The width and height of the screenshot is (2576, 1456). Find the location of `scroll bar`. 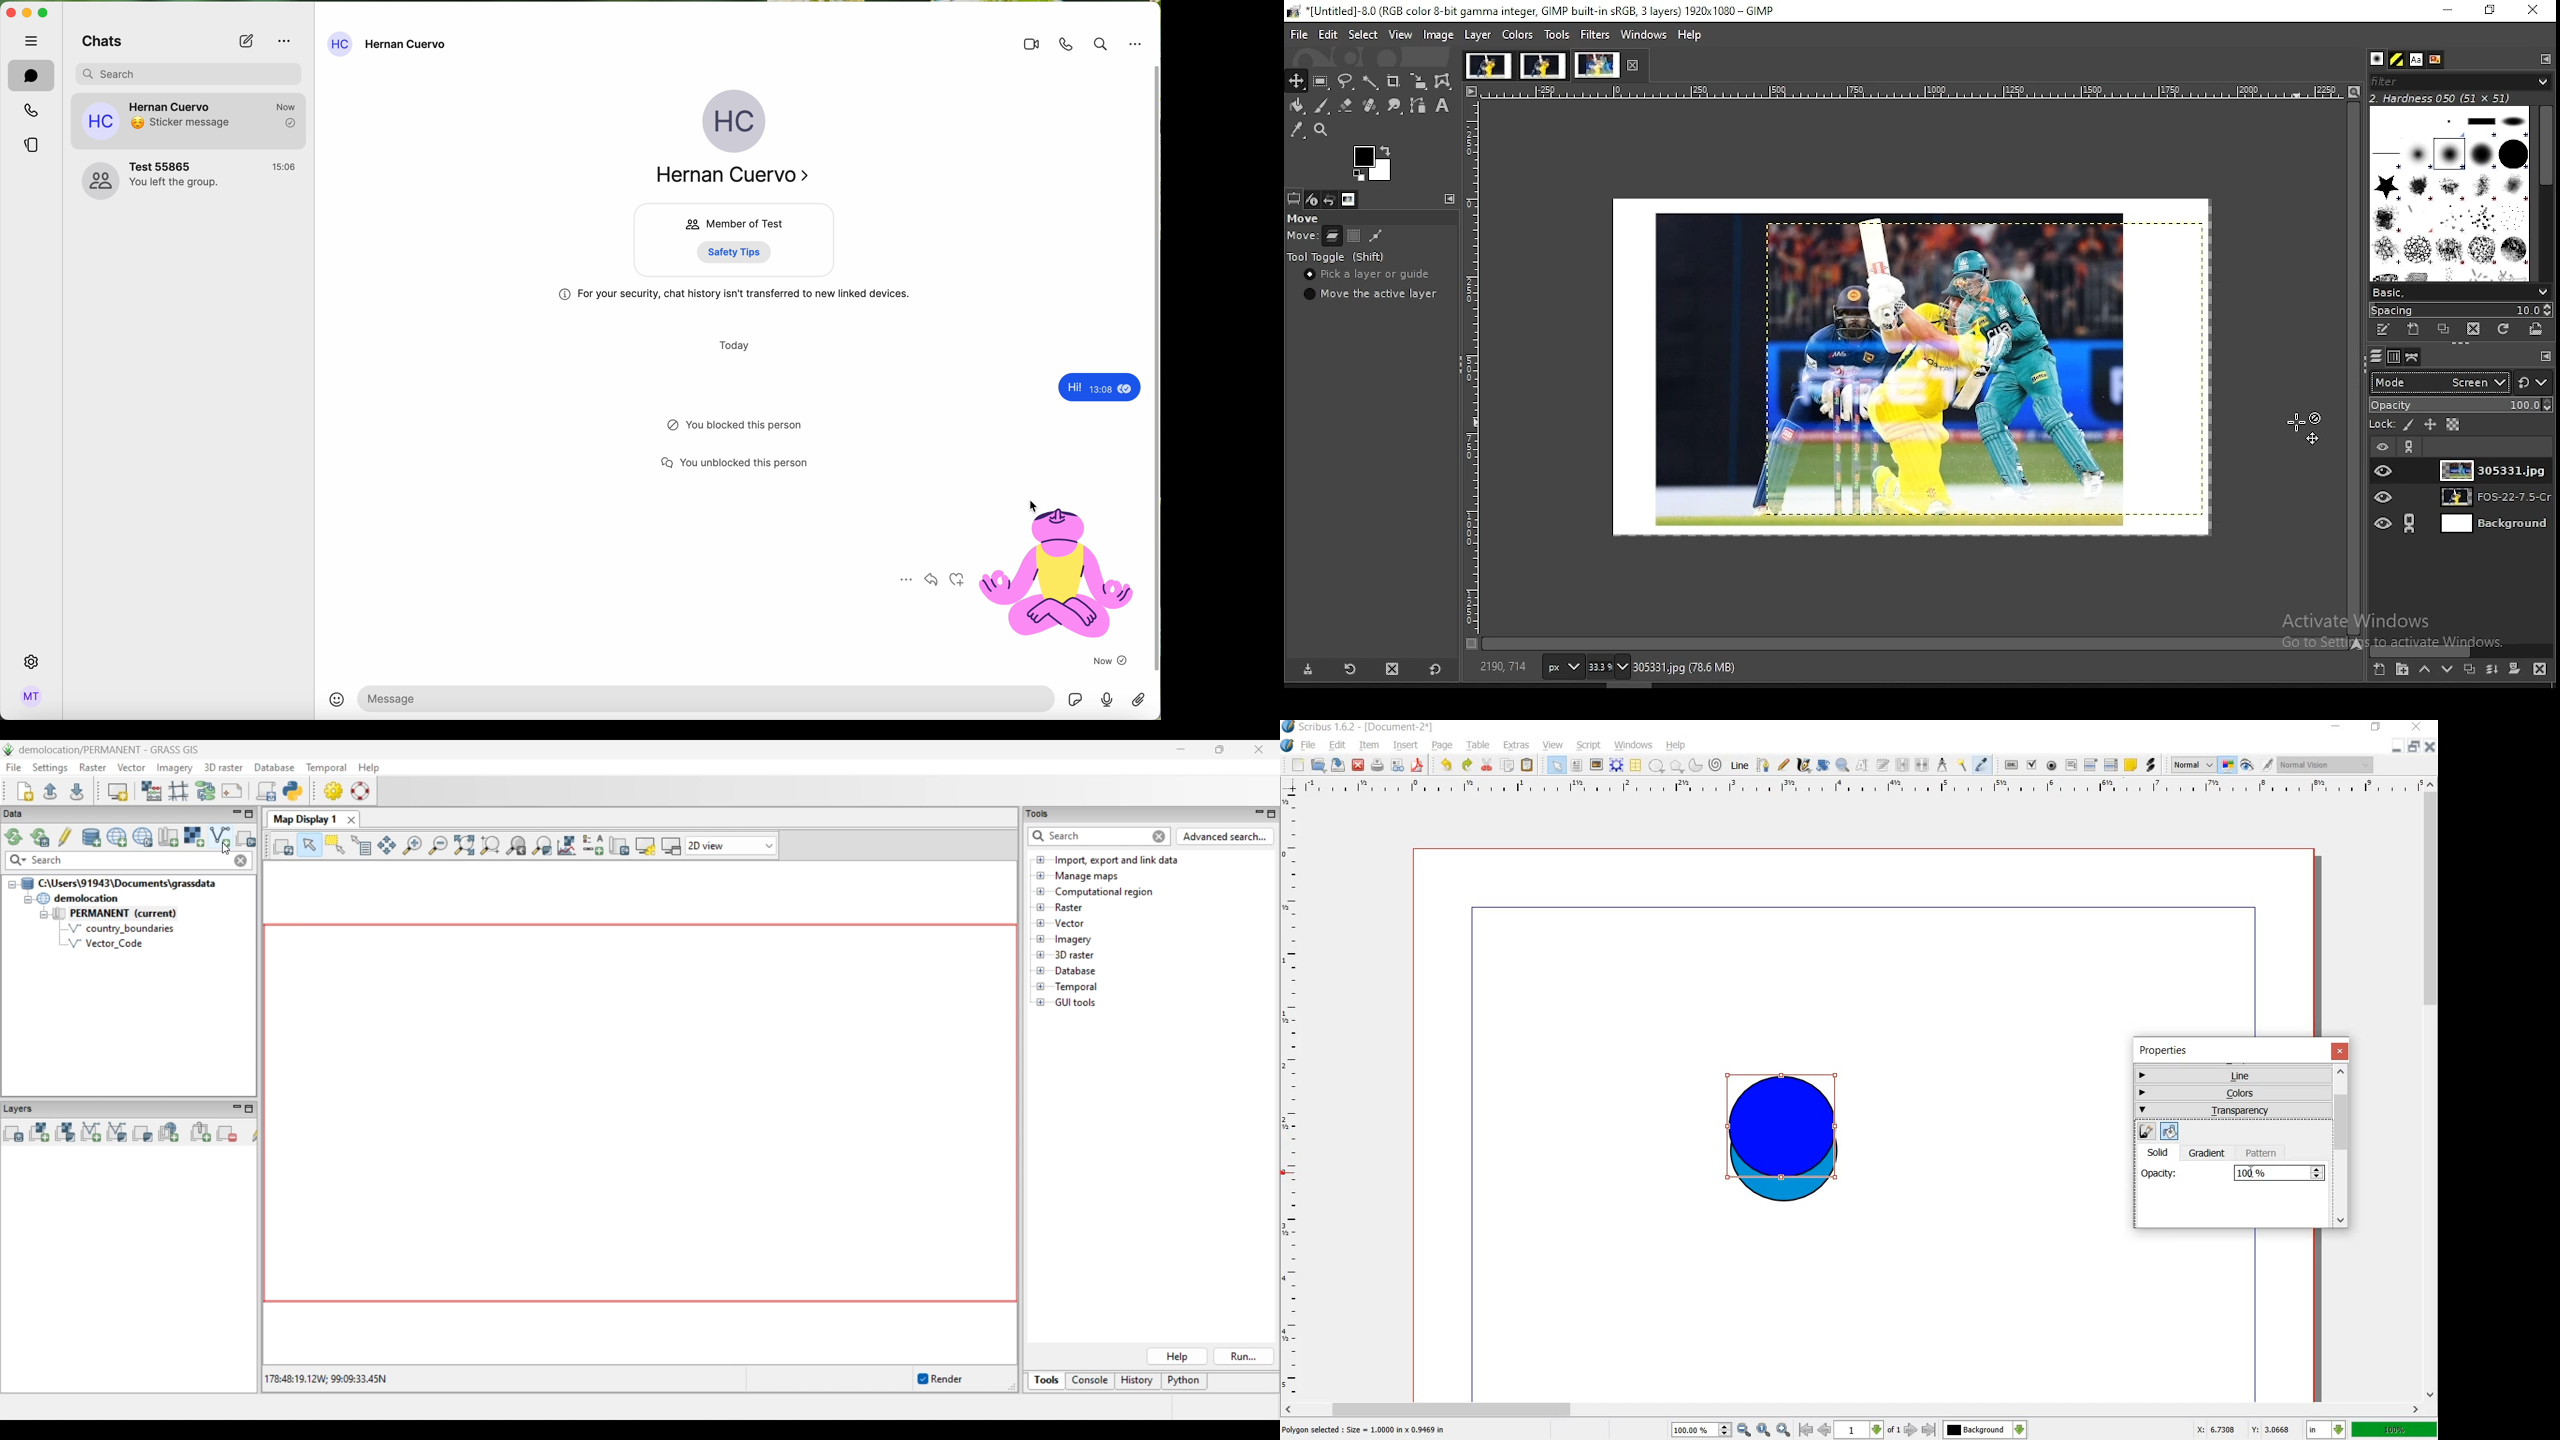

scroll bar is located at coordinates (1852, 1408).